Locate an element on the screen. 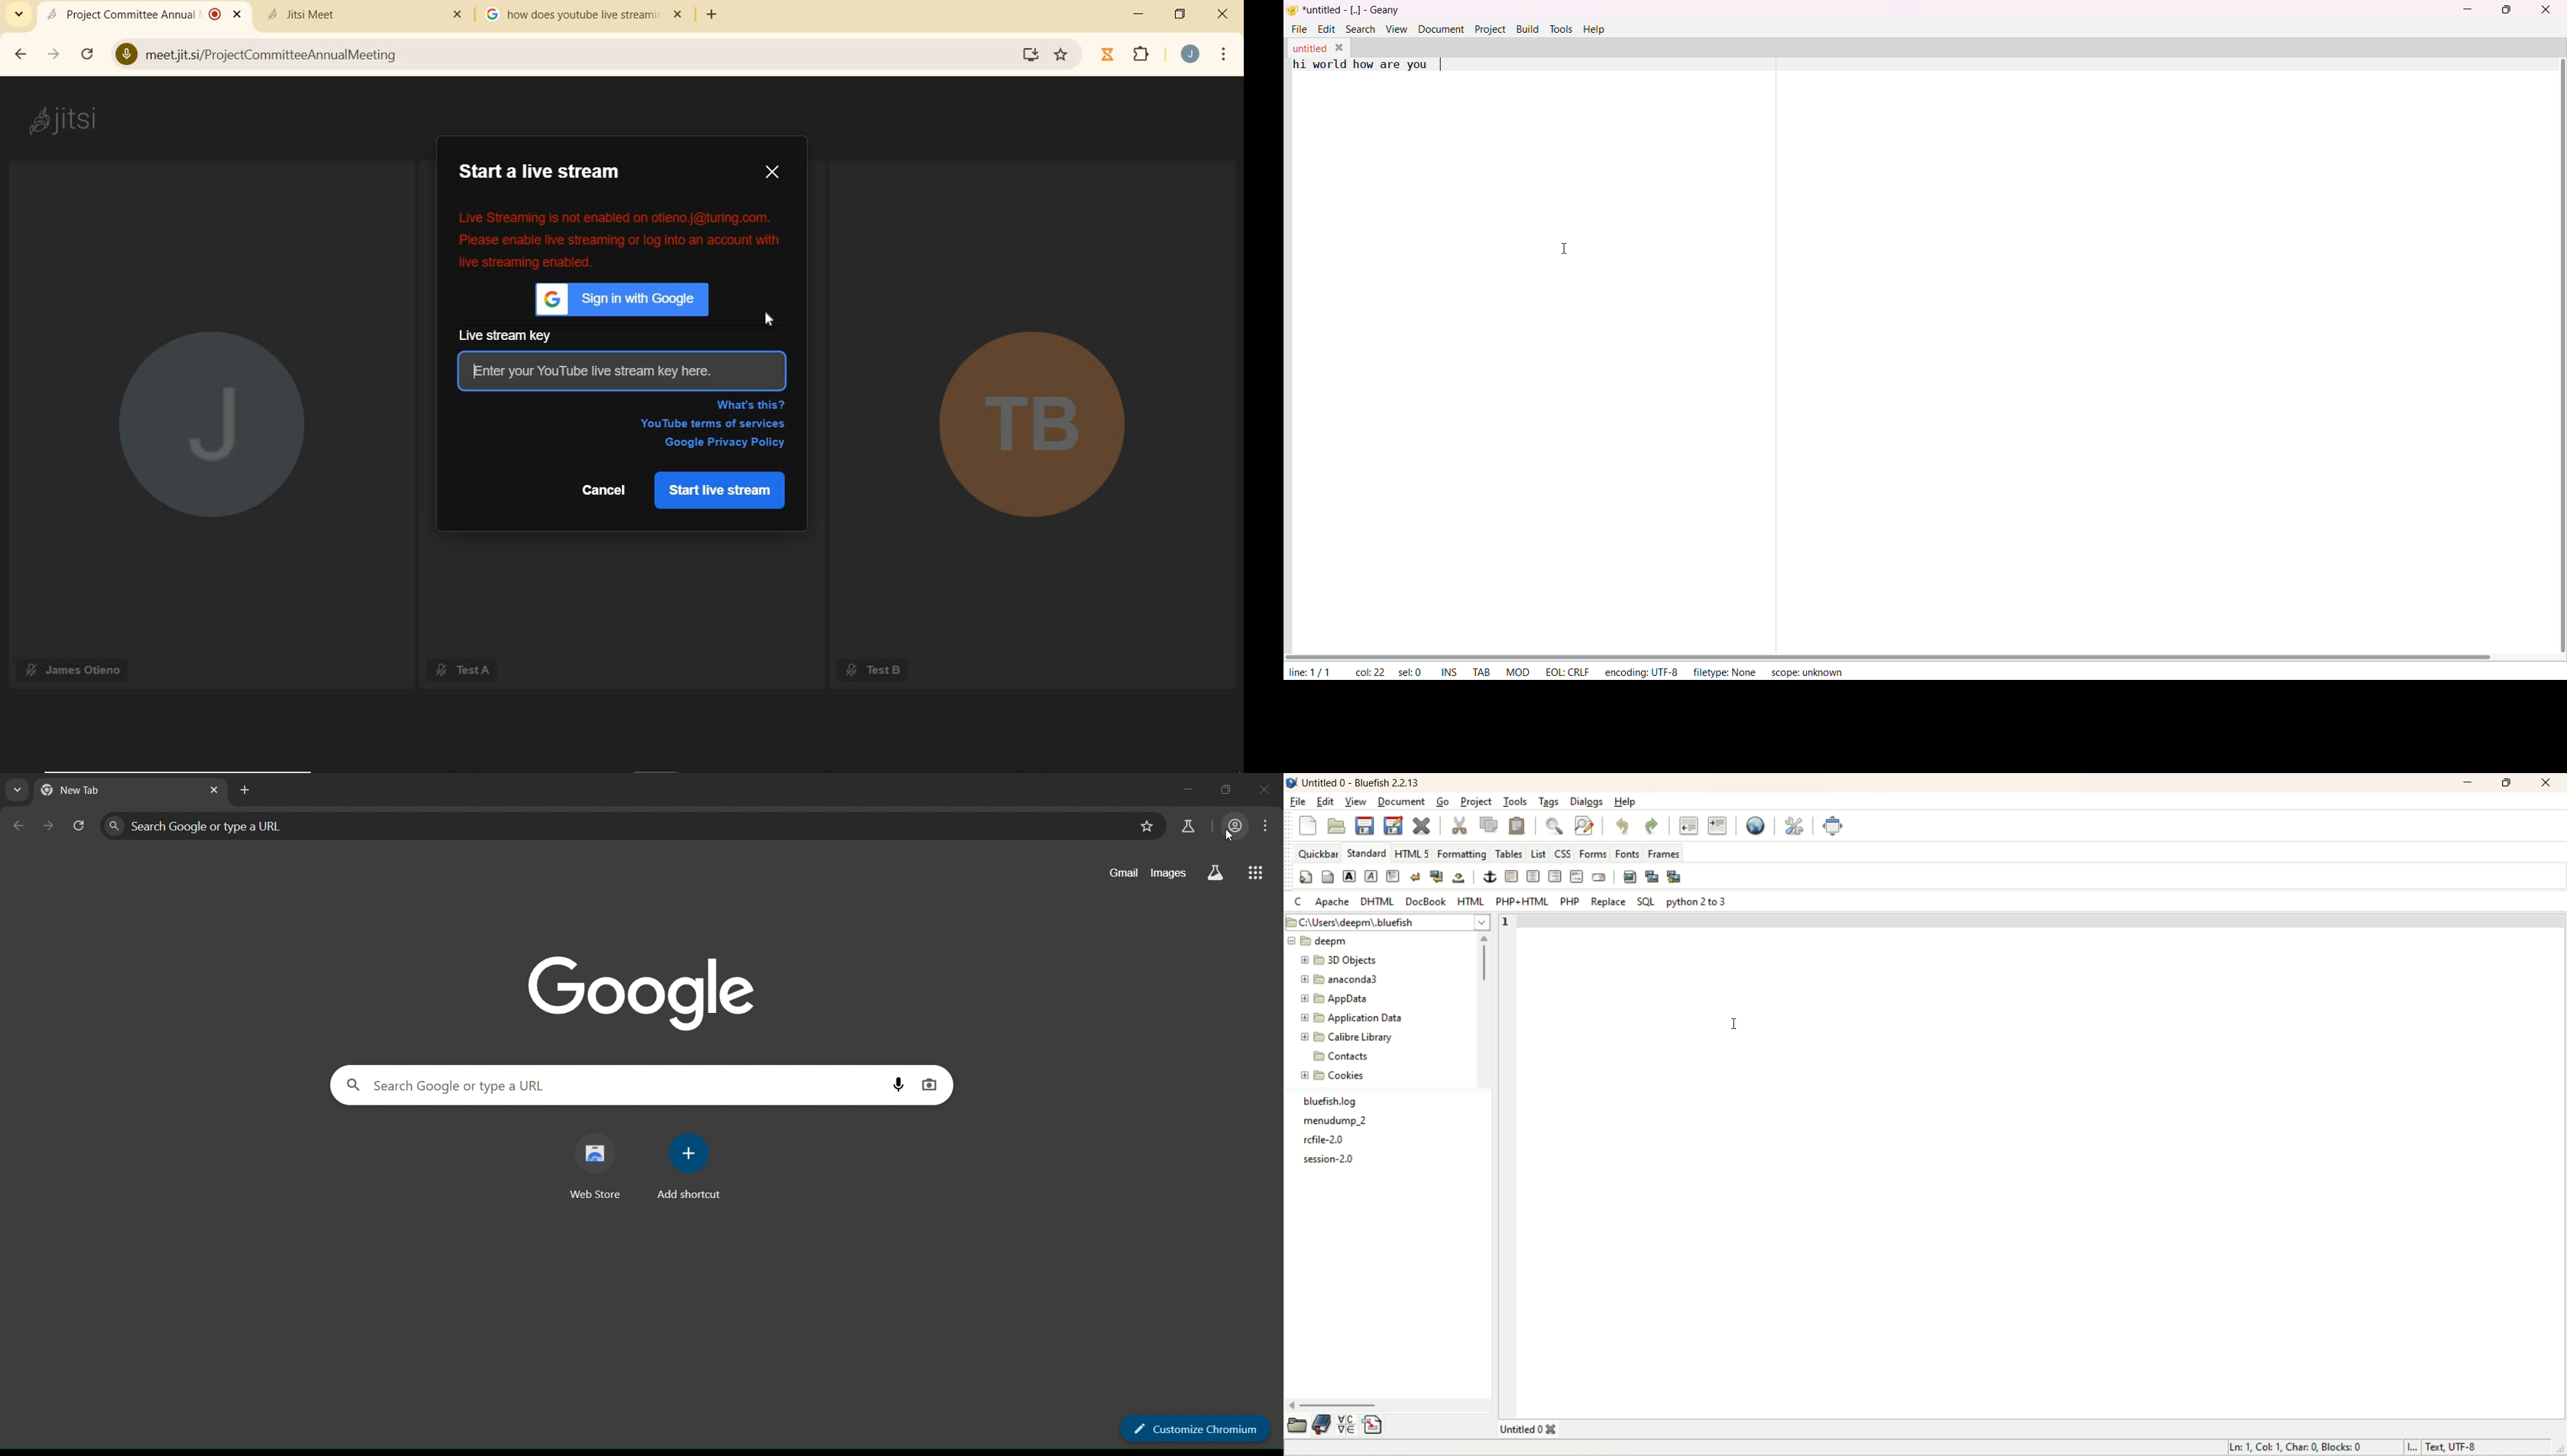  tags is located at coordinates (1549, 802).